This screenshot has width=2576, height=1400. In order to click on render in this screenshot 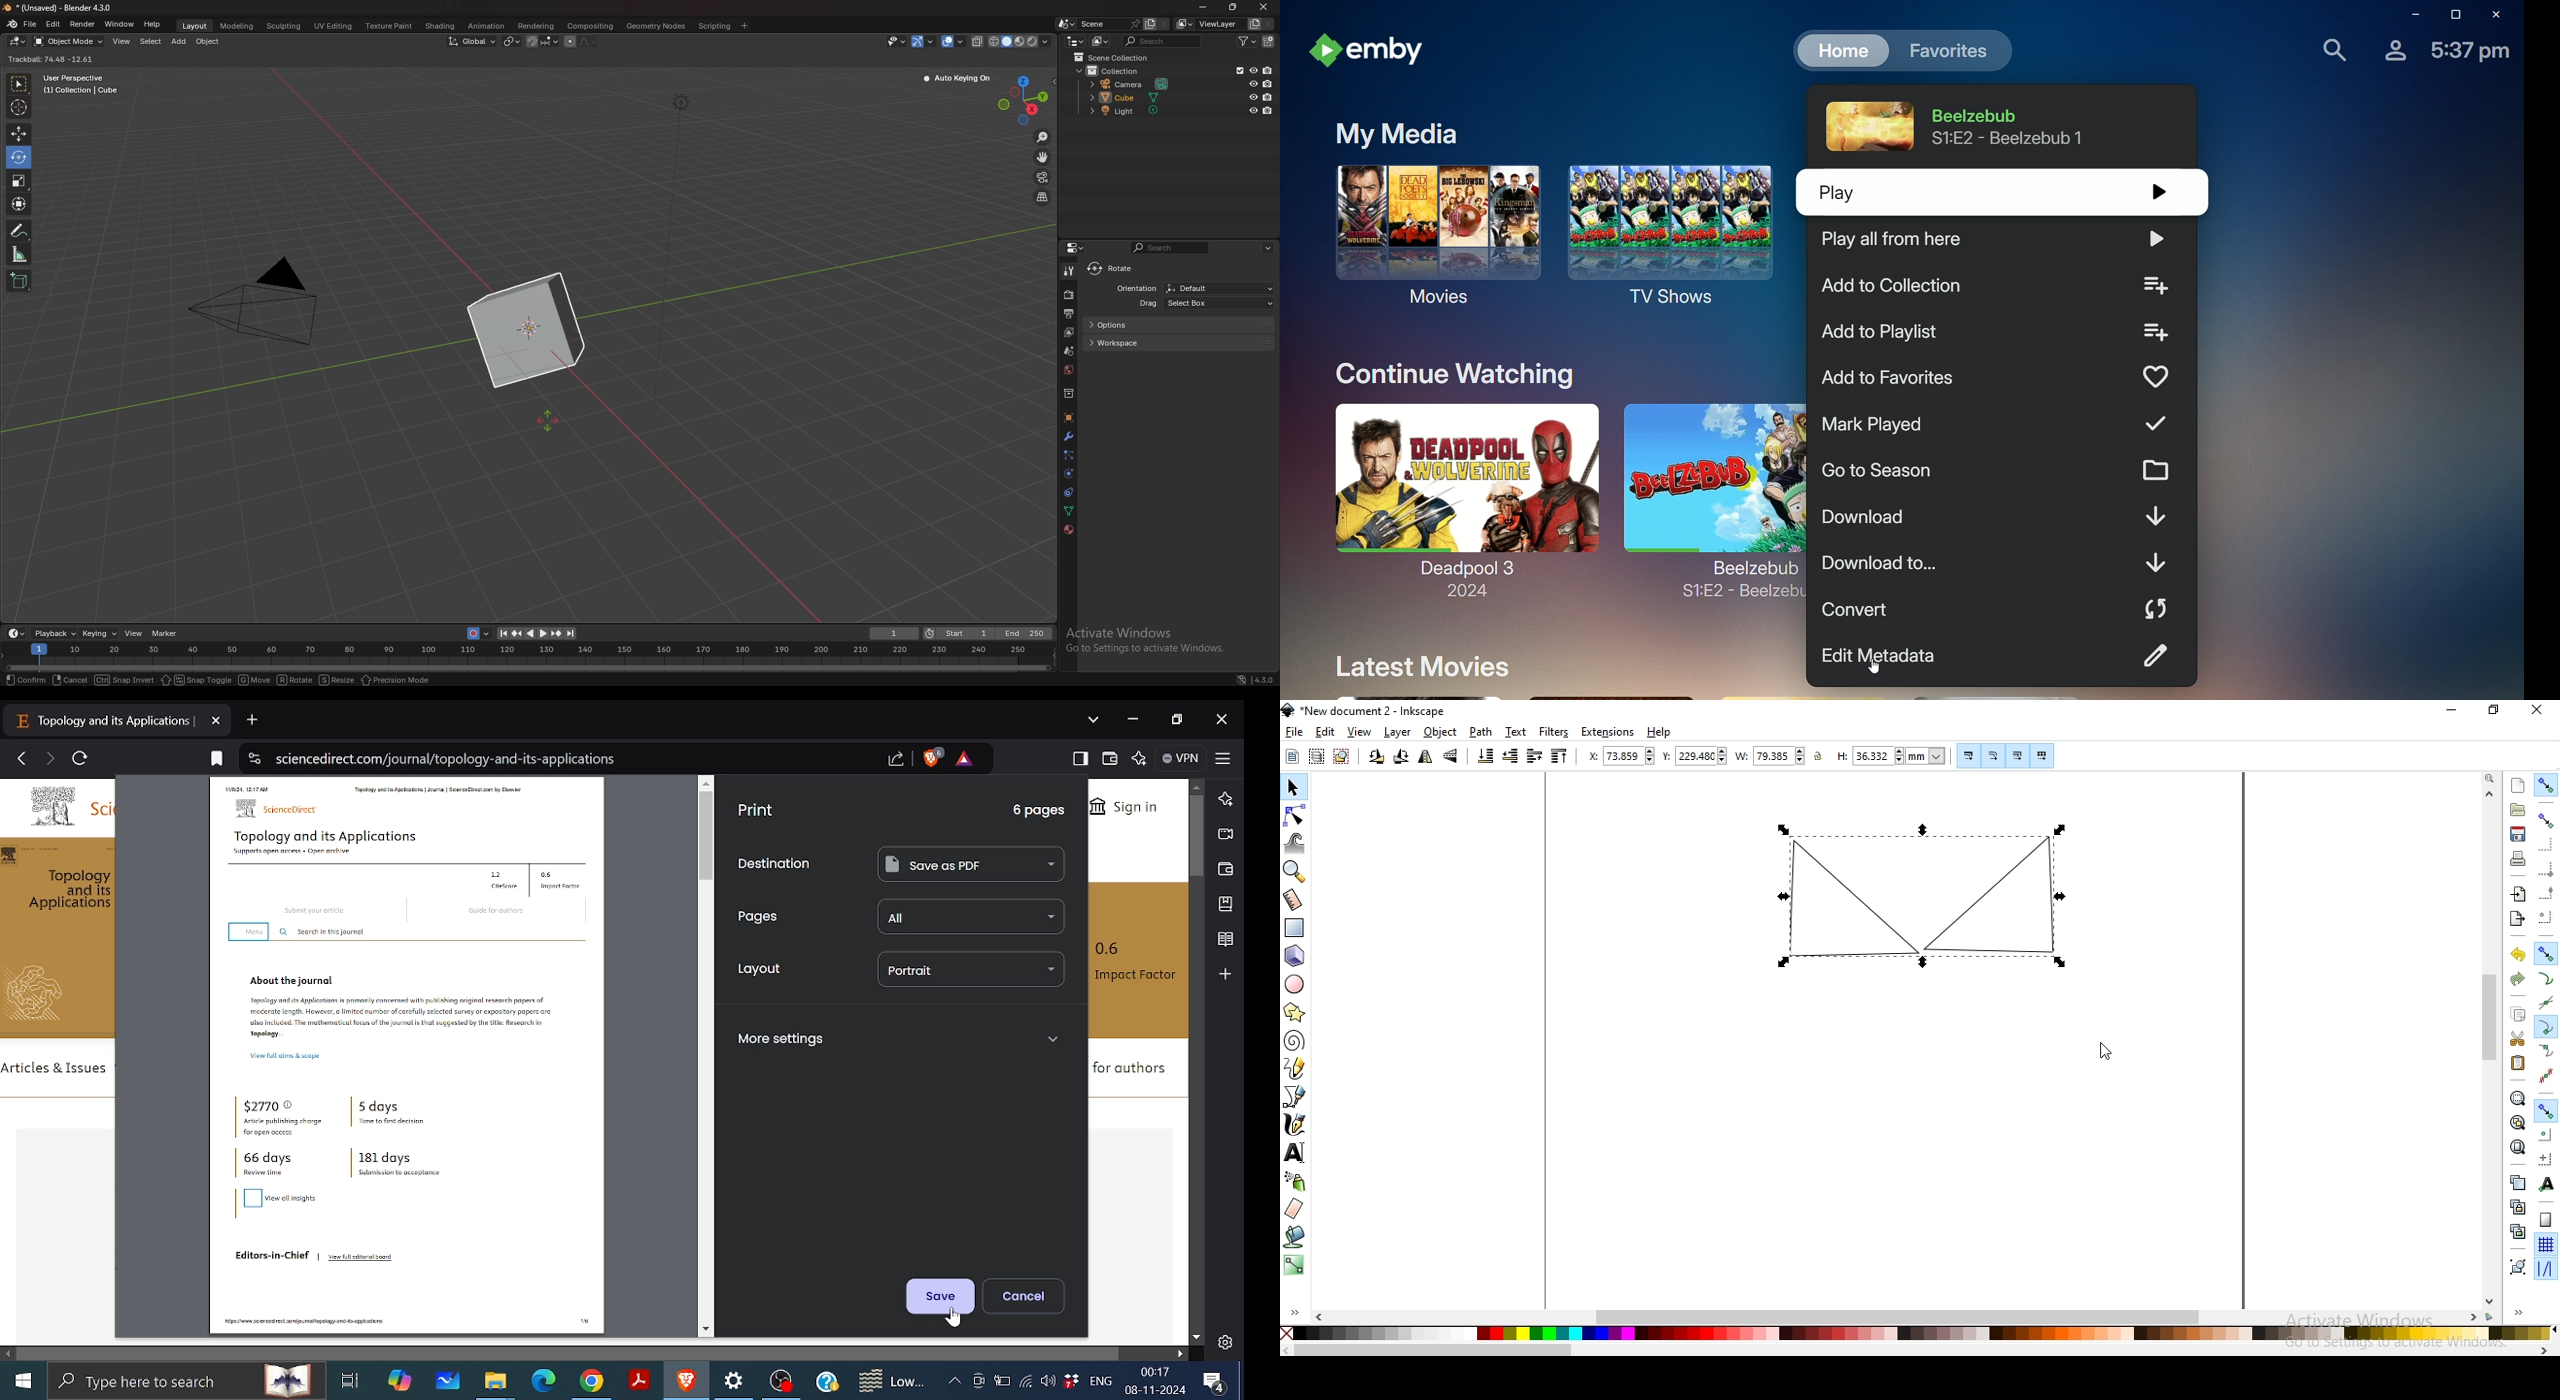, I will do `click(82, 23)`.